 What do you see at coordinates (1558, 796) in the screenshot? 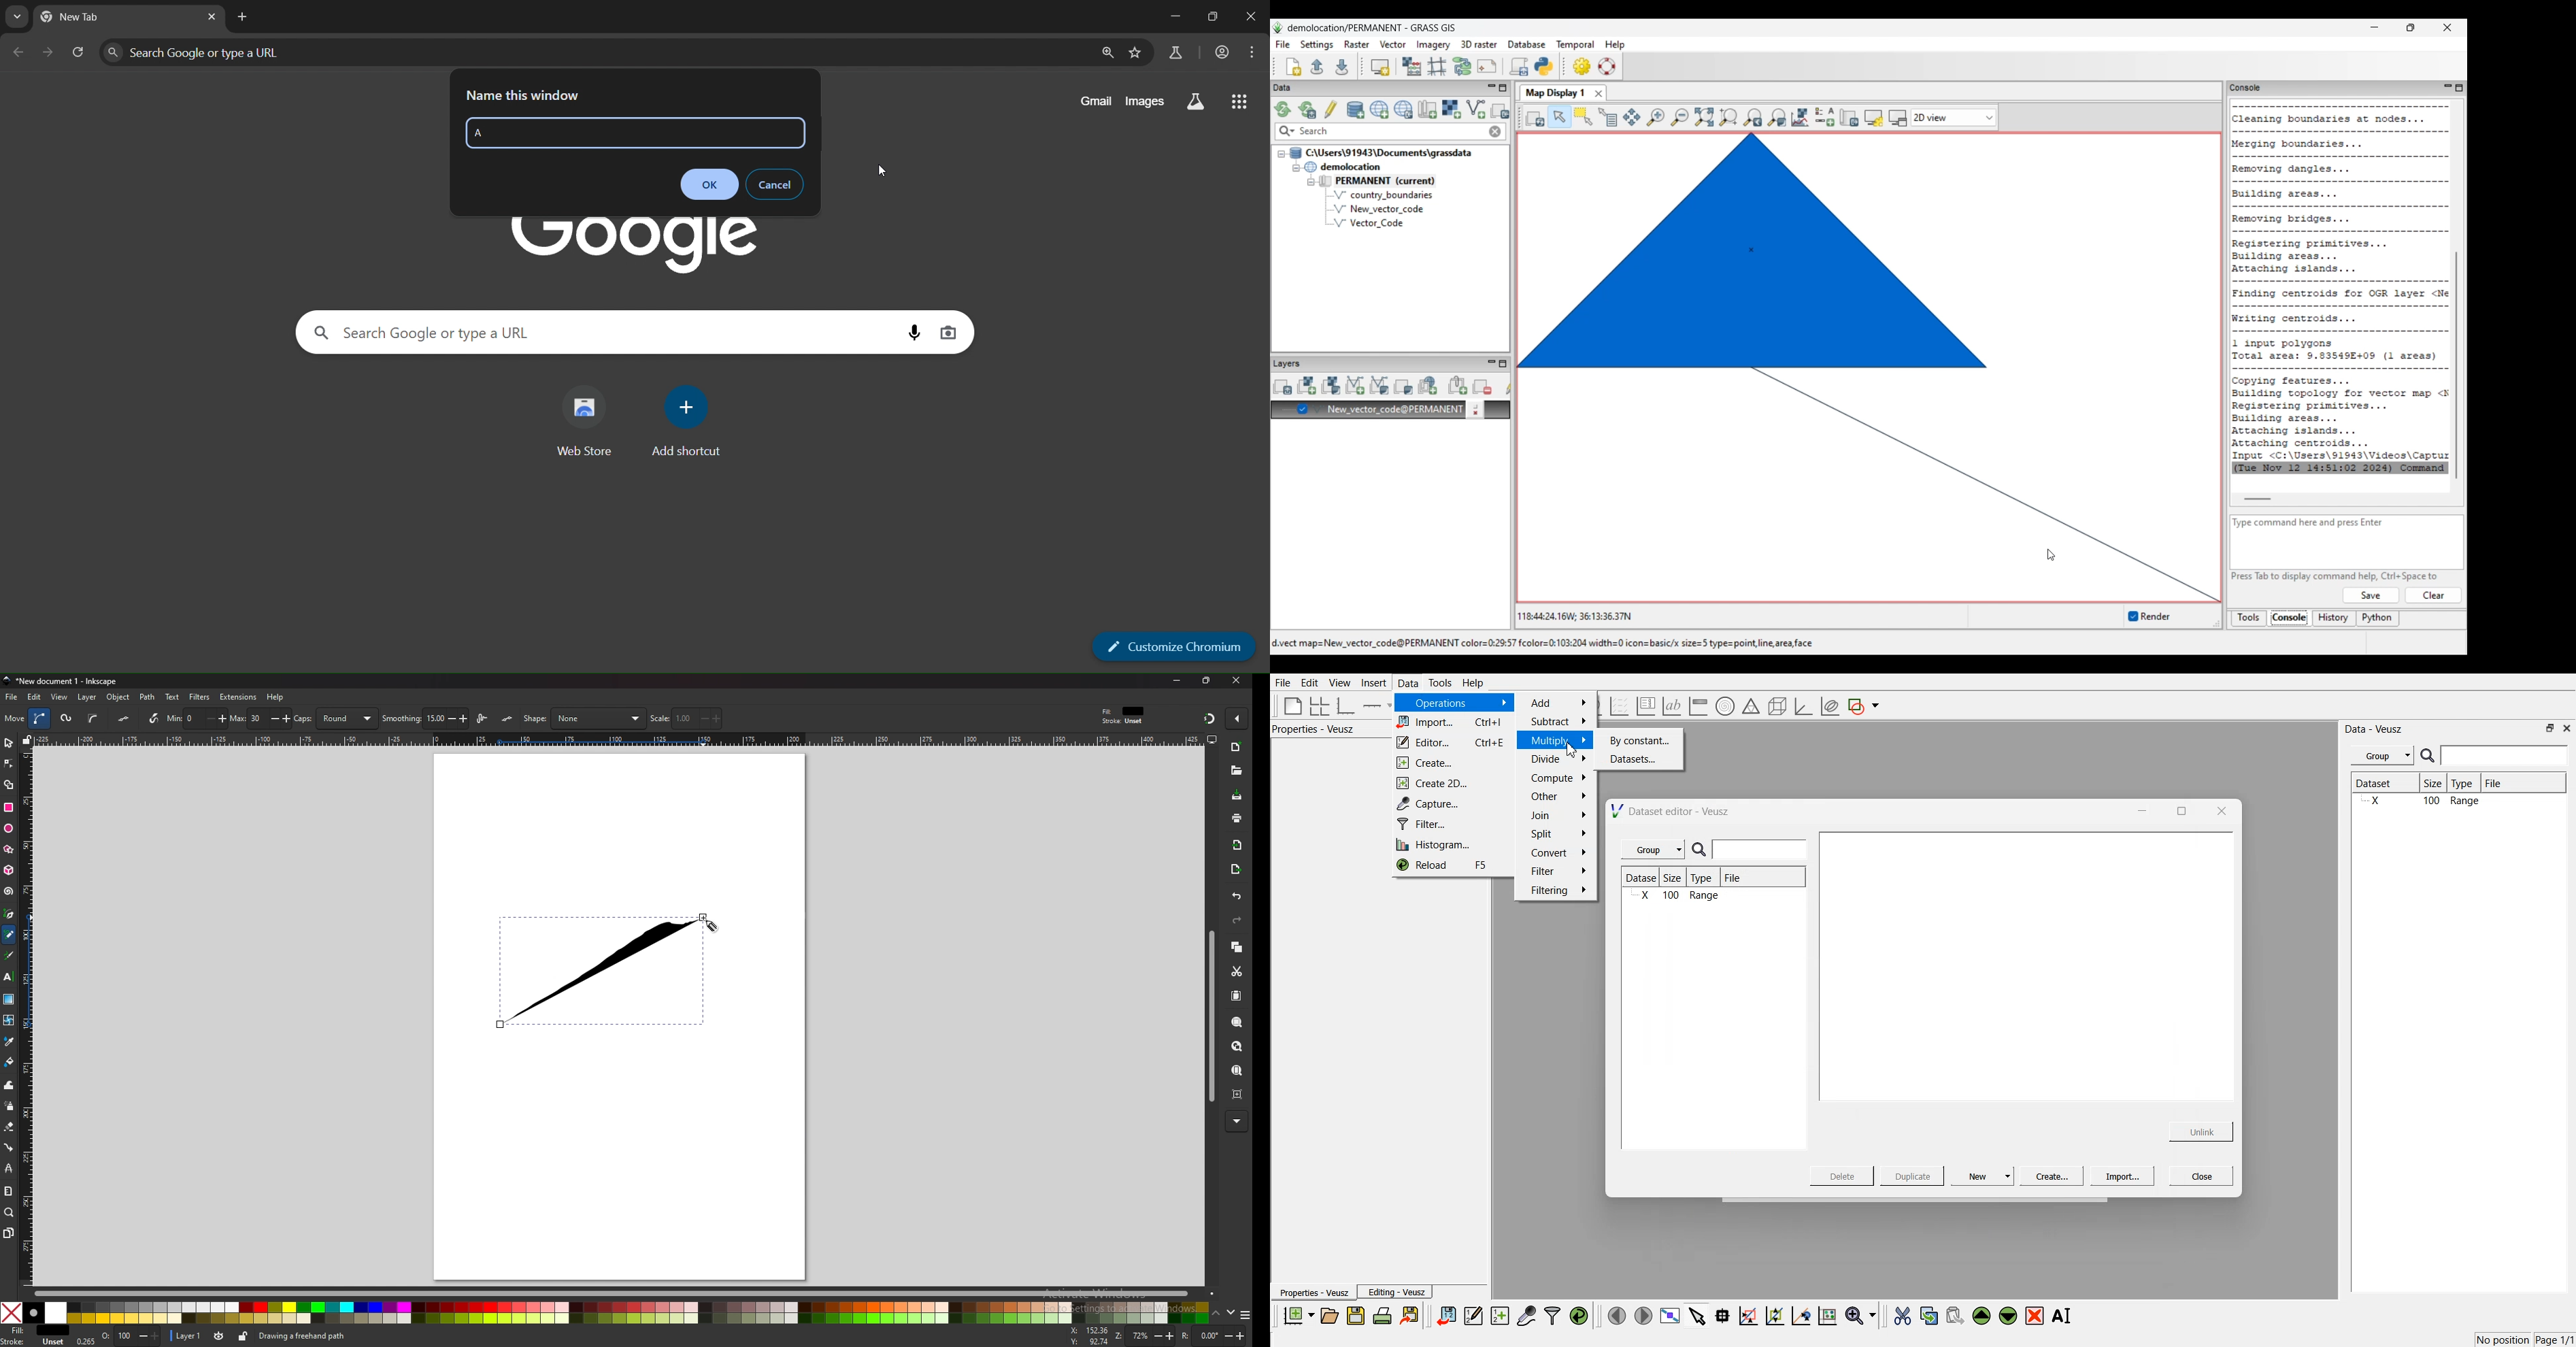
I see `Other` at bounding box center [1558, 796].